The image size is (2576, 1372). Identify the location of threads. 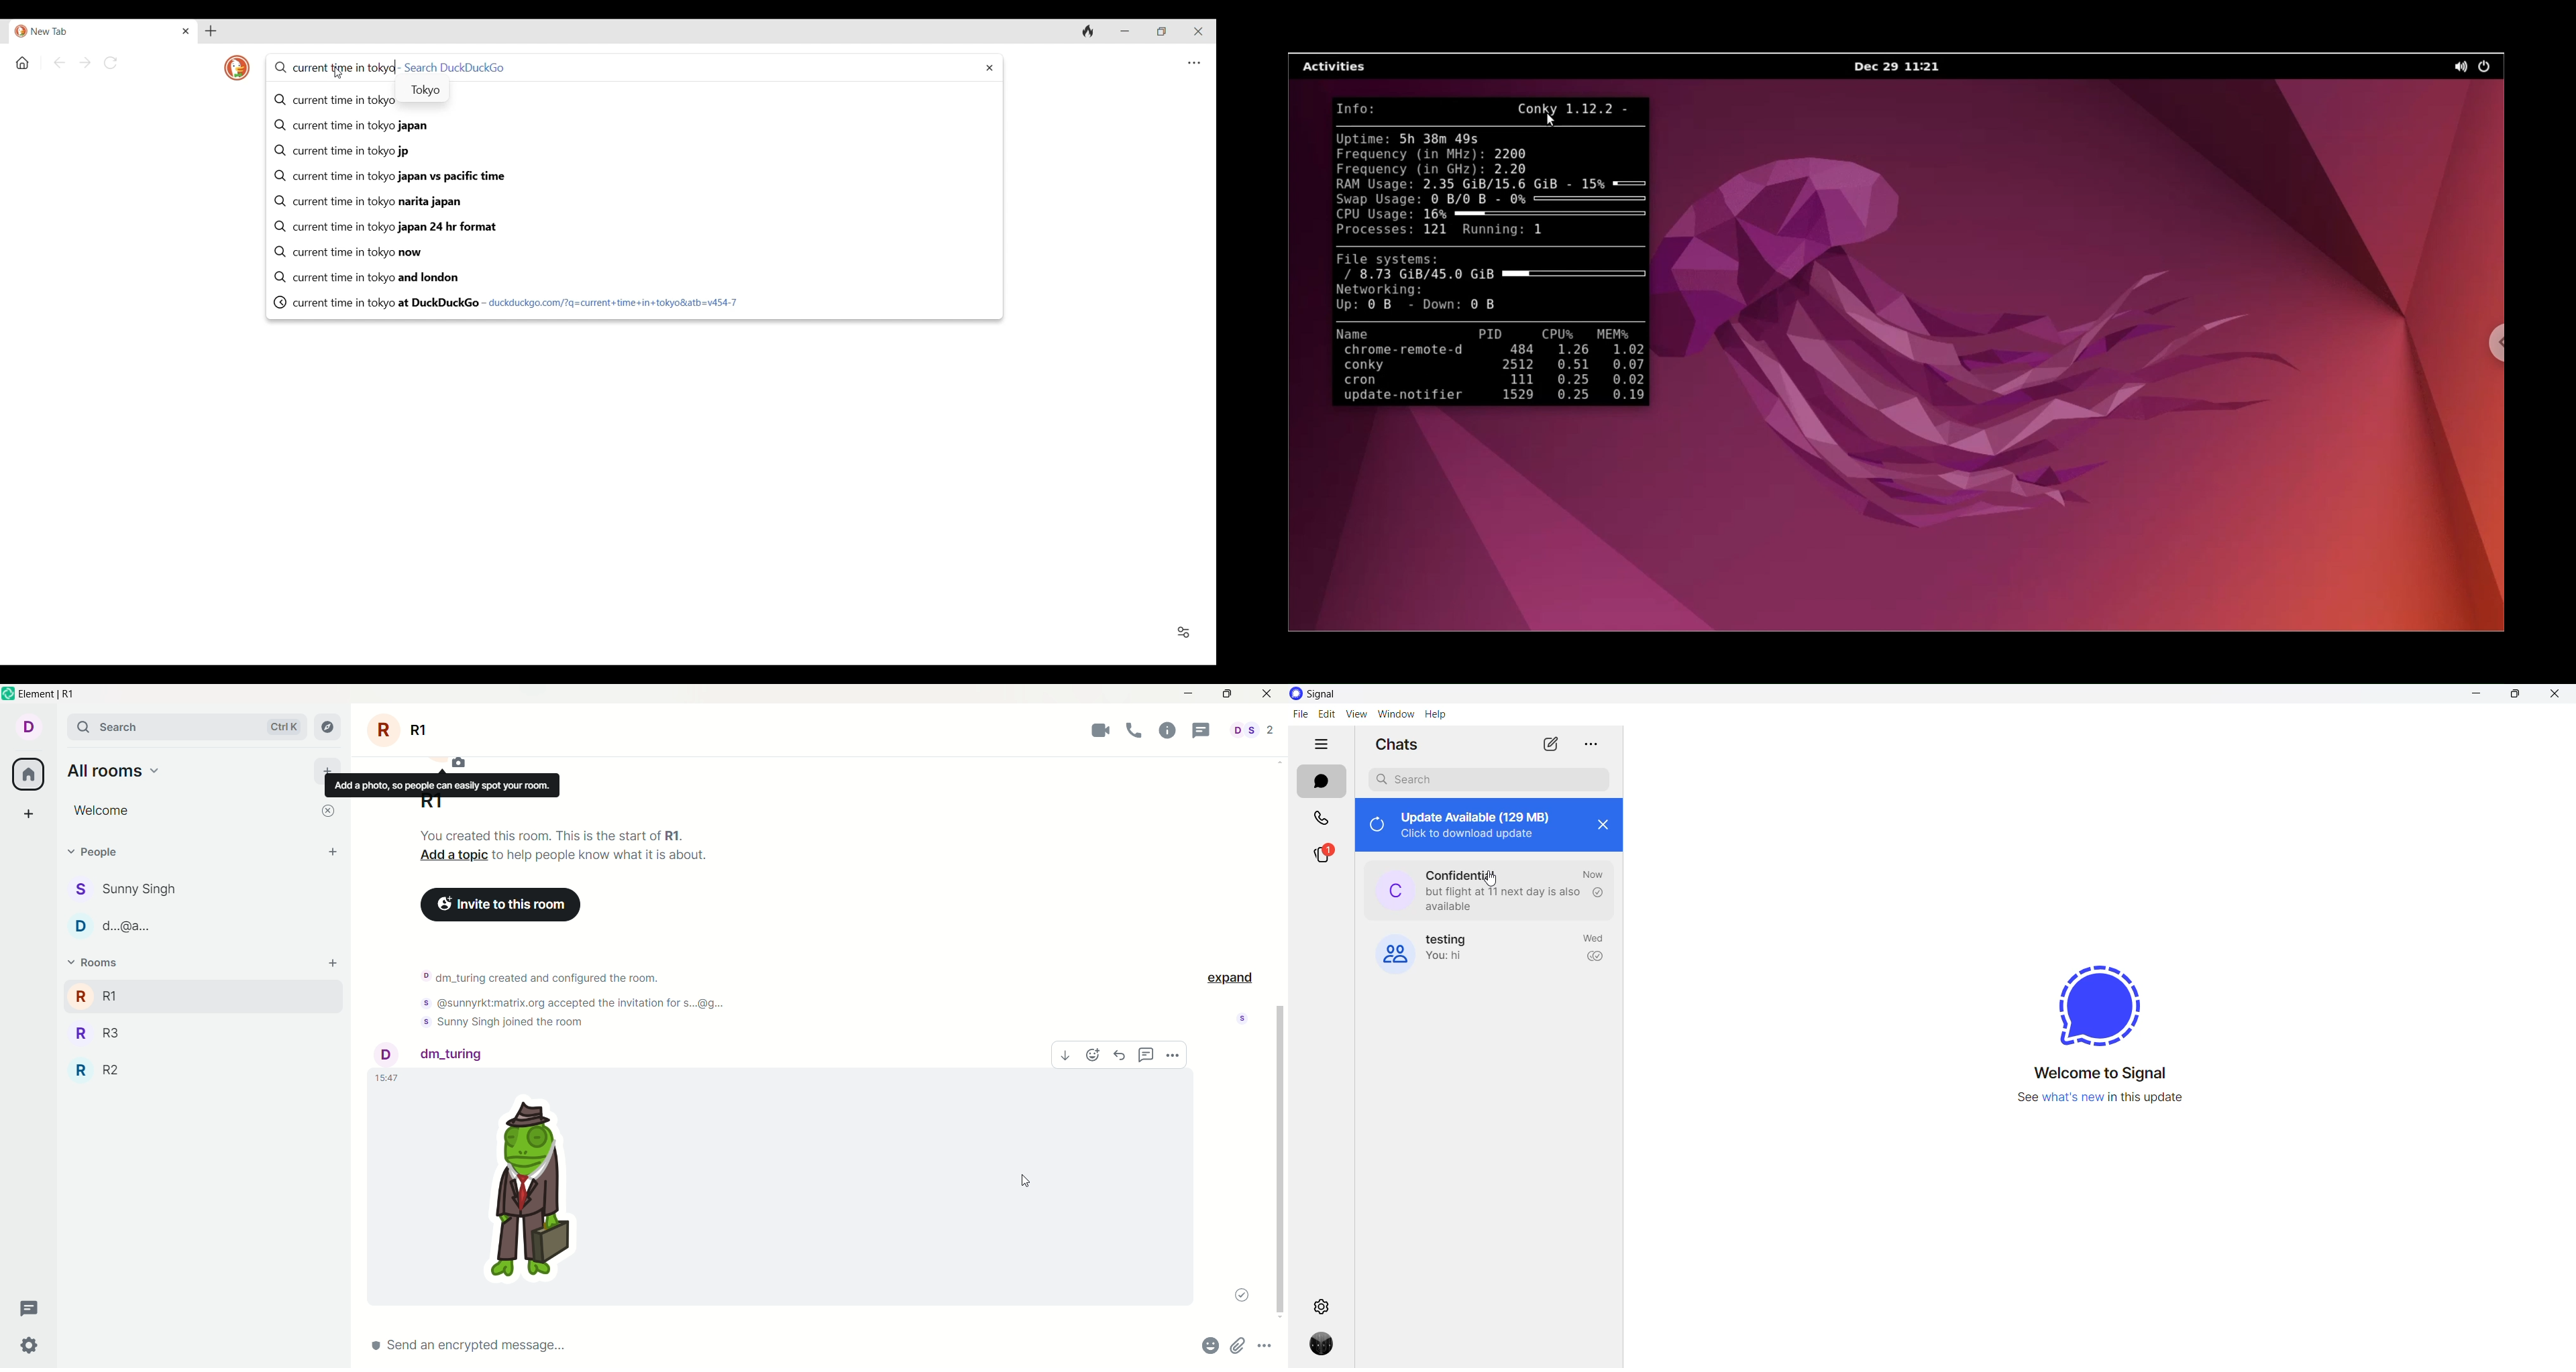
(30, 1309).